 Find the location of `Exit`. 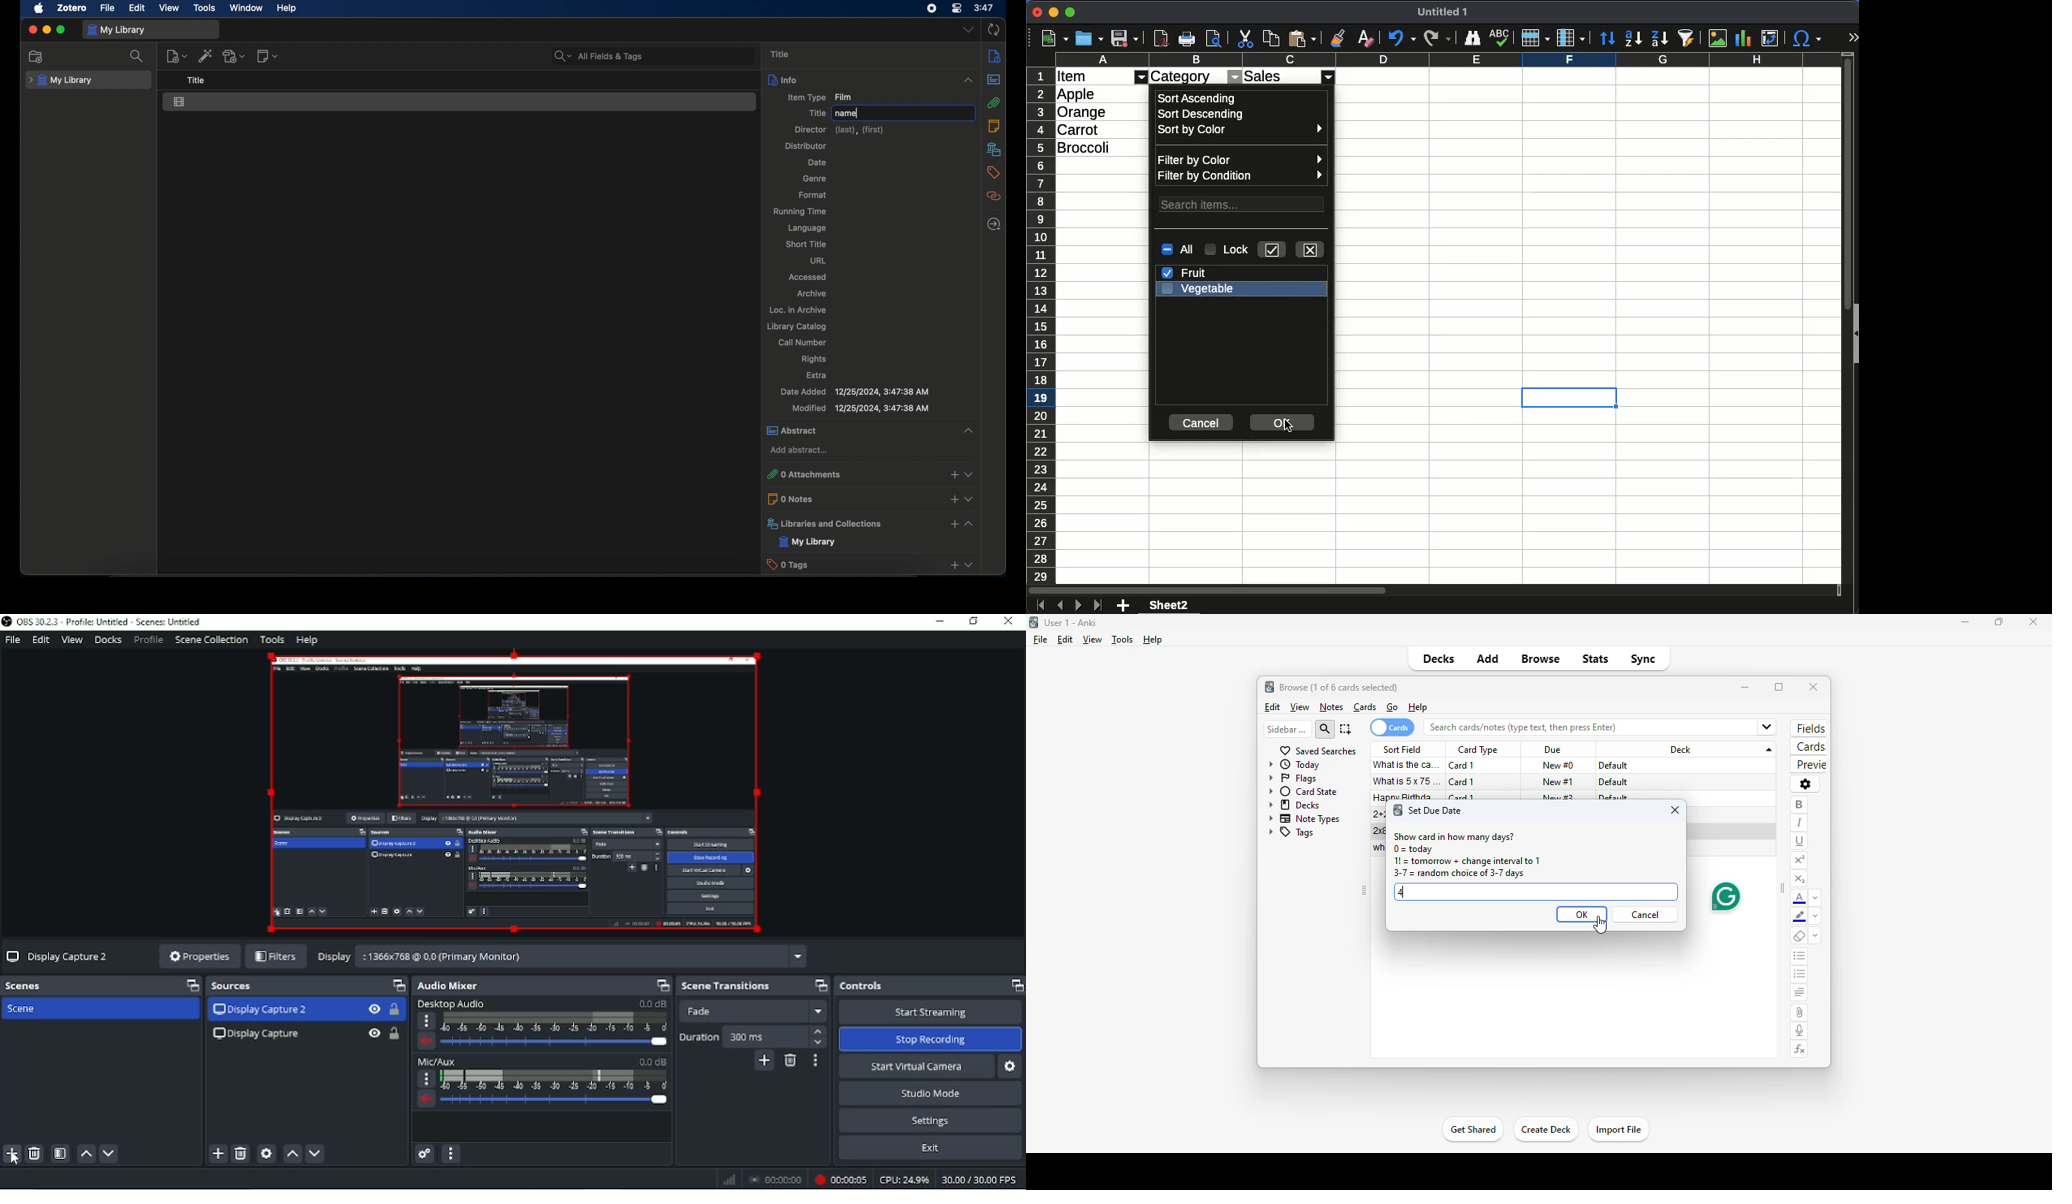

Exit is located at coordinates (932, 1150).